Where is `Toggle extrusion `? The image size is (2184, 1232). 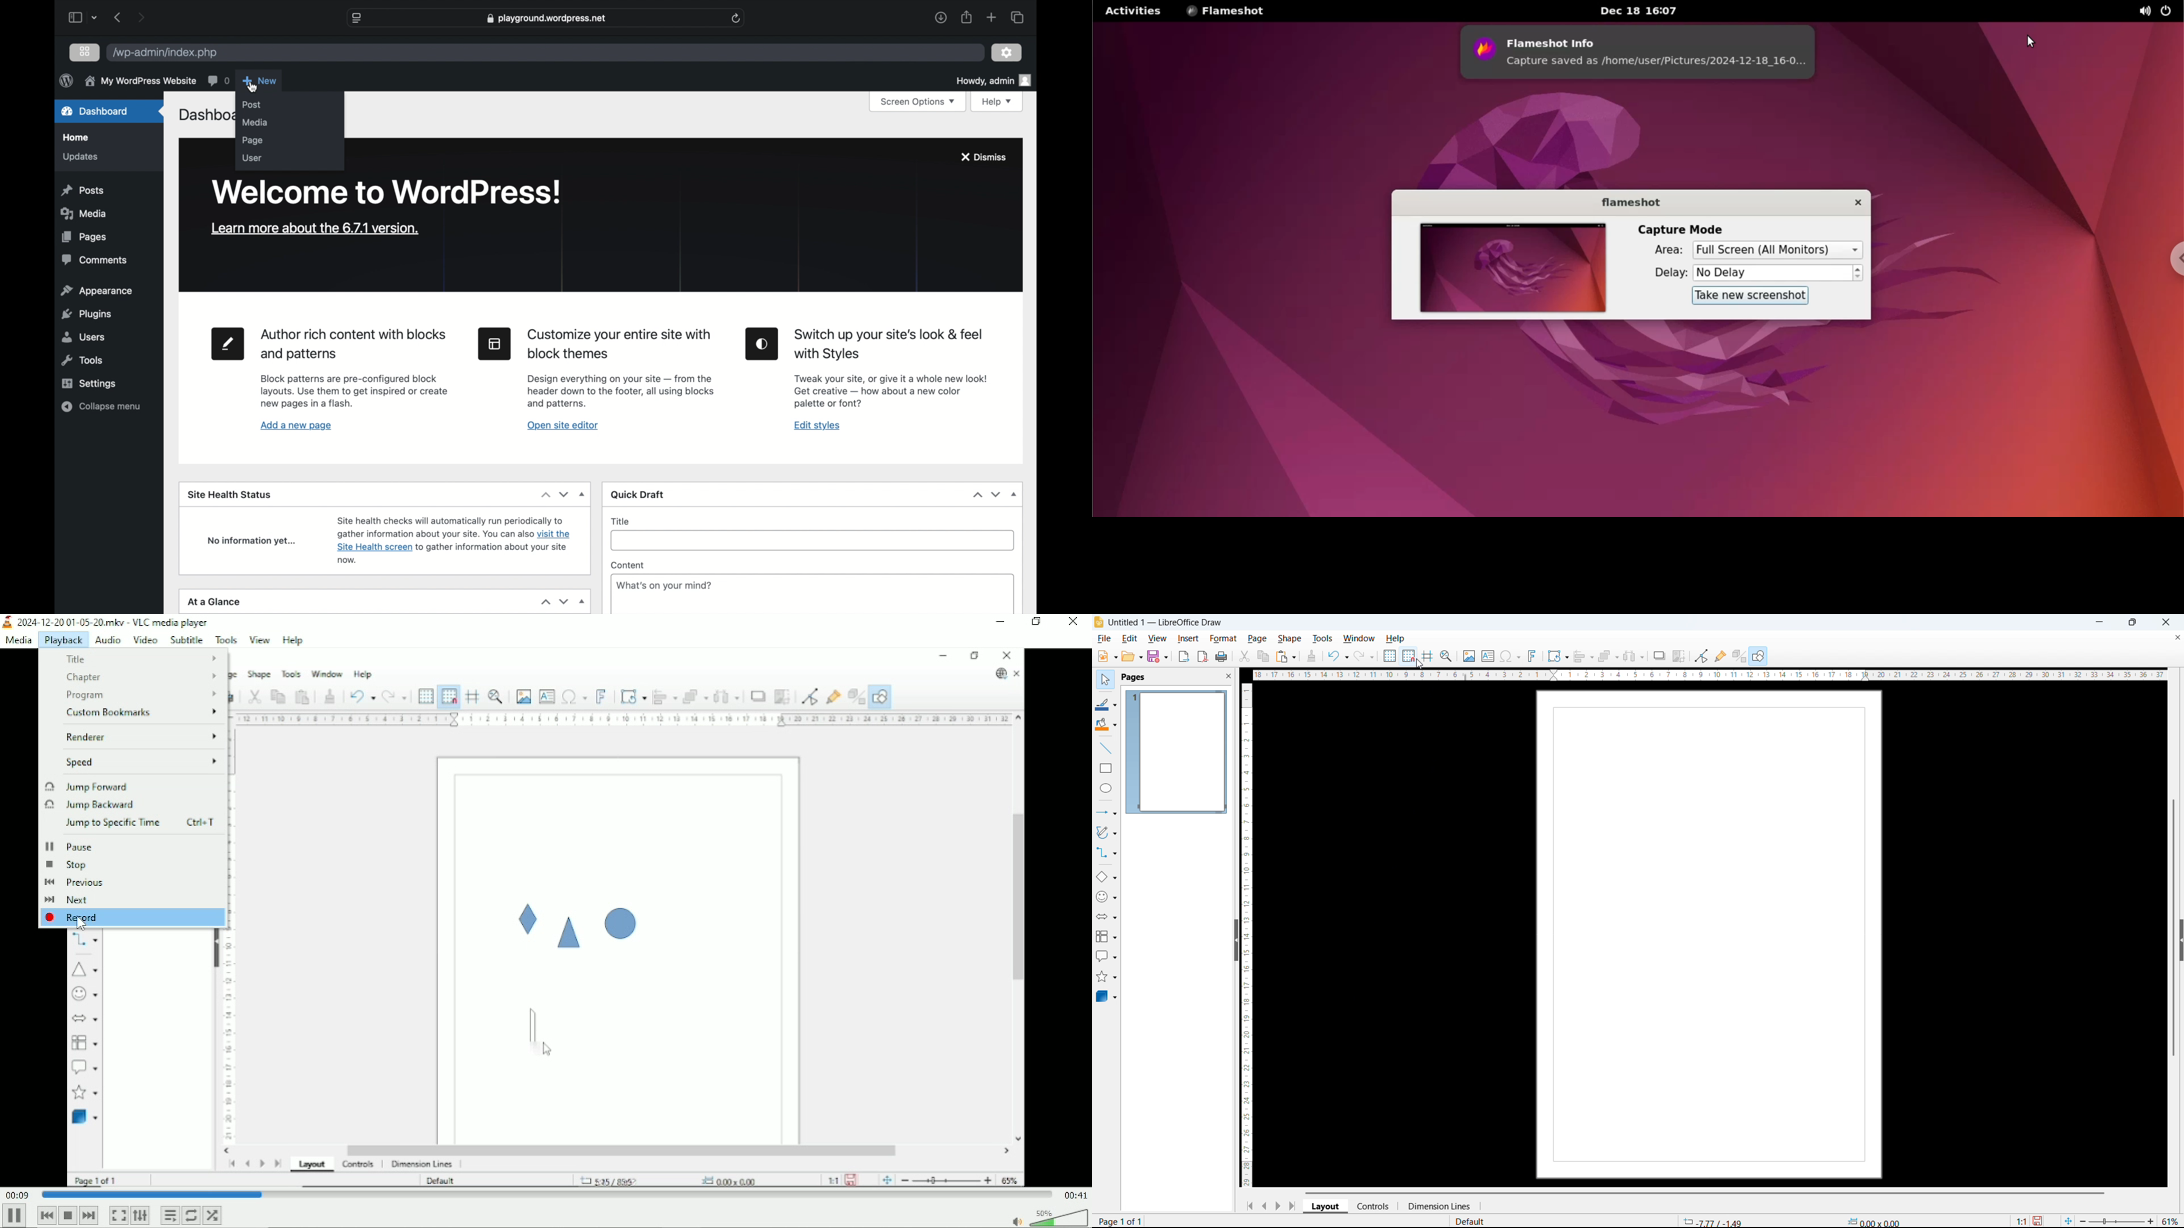 Toggle extrusion  is located at coordinates (1739, 656).